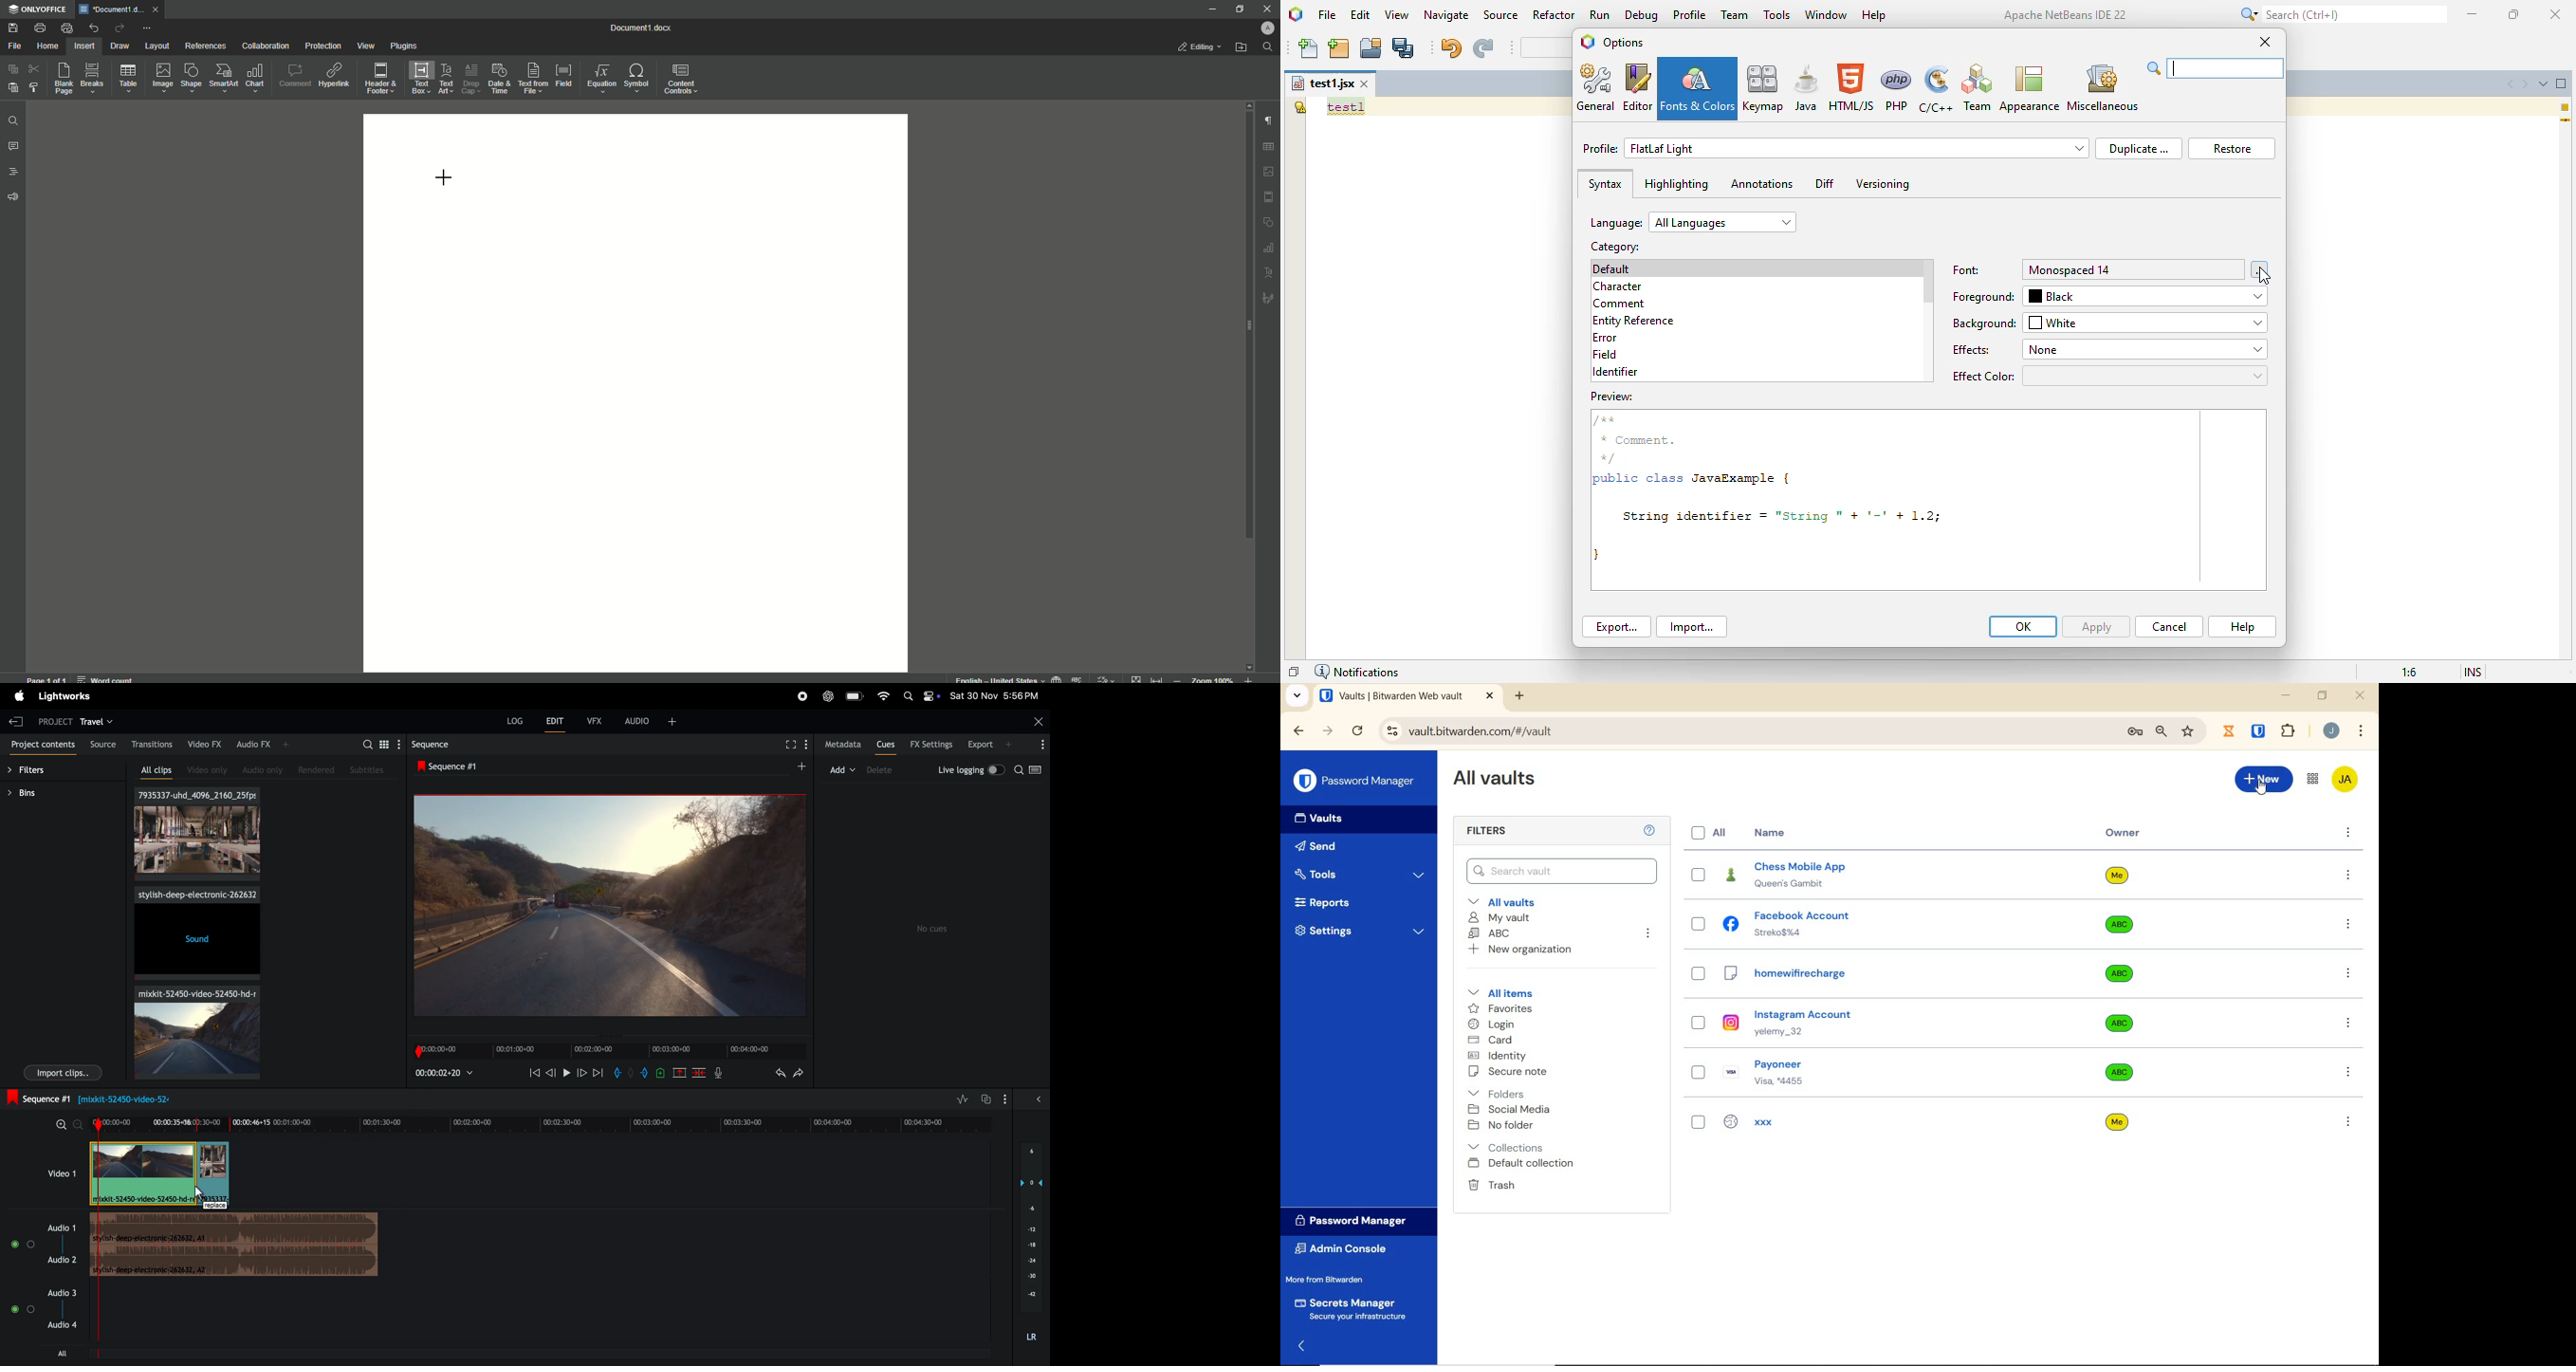 This screenshot has width=2576, height=1372. I want to click on Restore, so click(1238, 9).